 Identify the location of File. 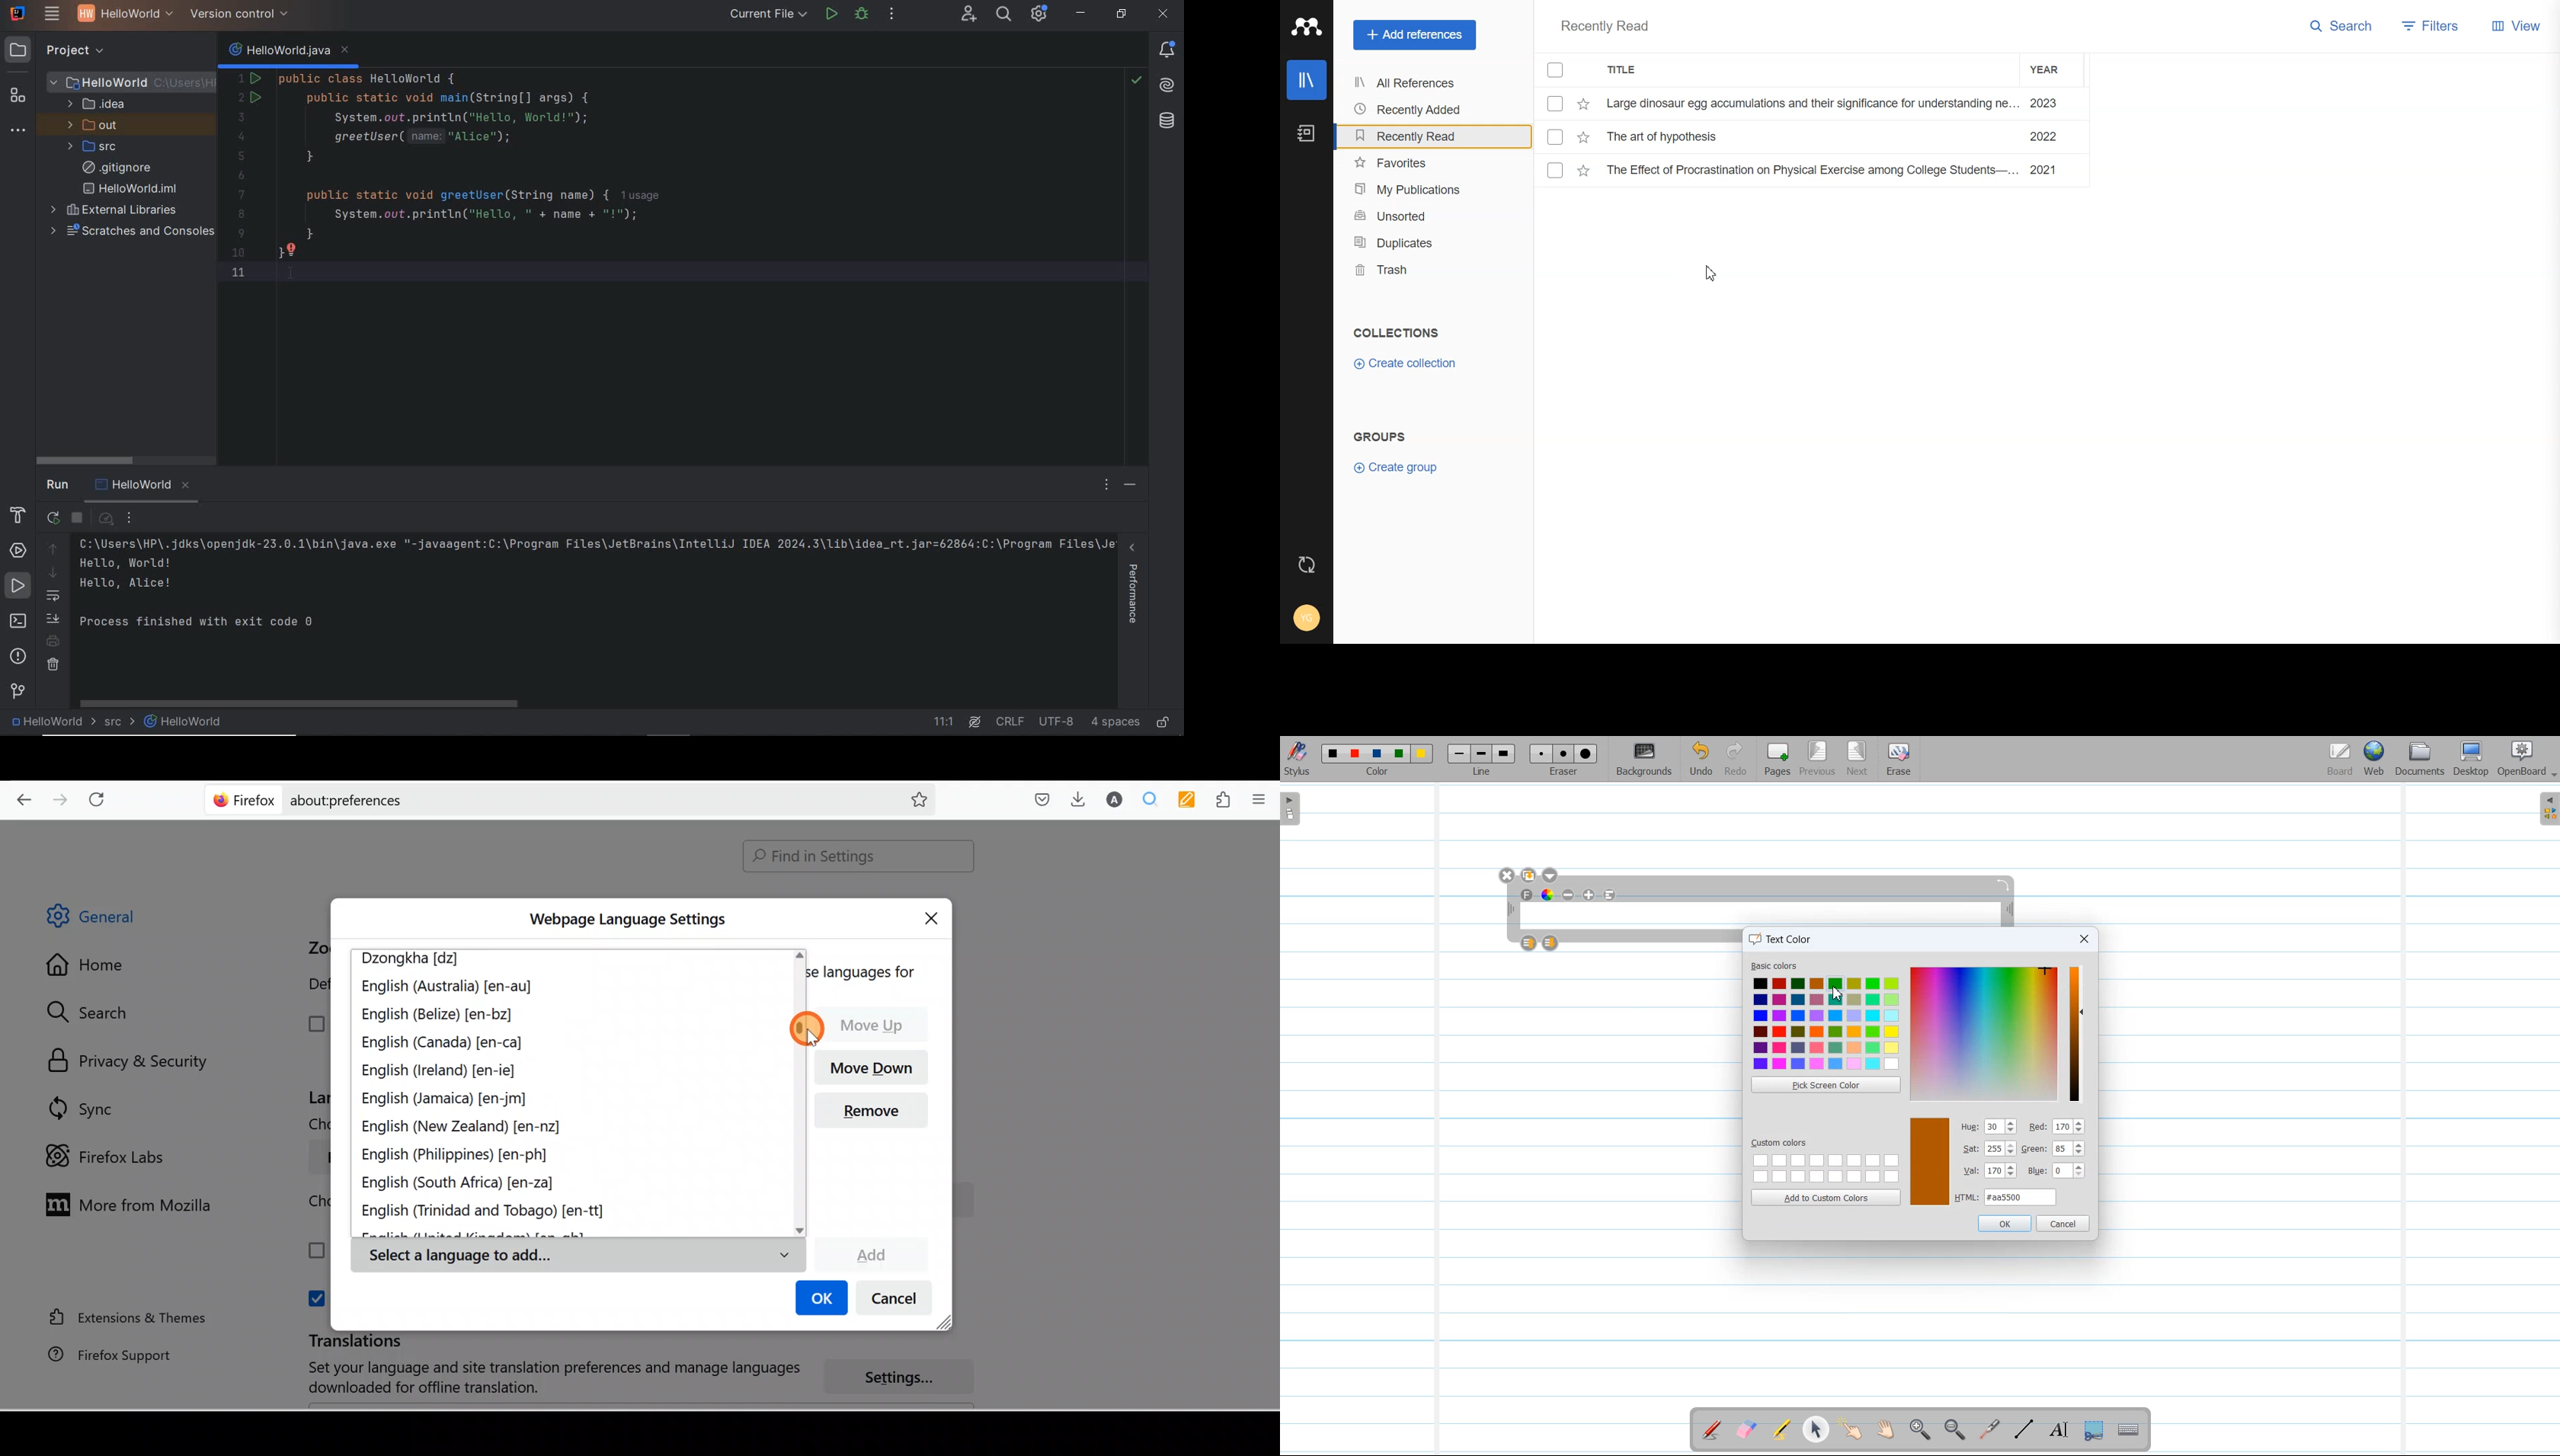
(1815, 170).